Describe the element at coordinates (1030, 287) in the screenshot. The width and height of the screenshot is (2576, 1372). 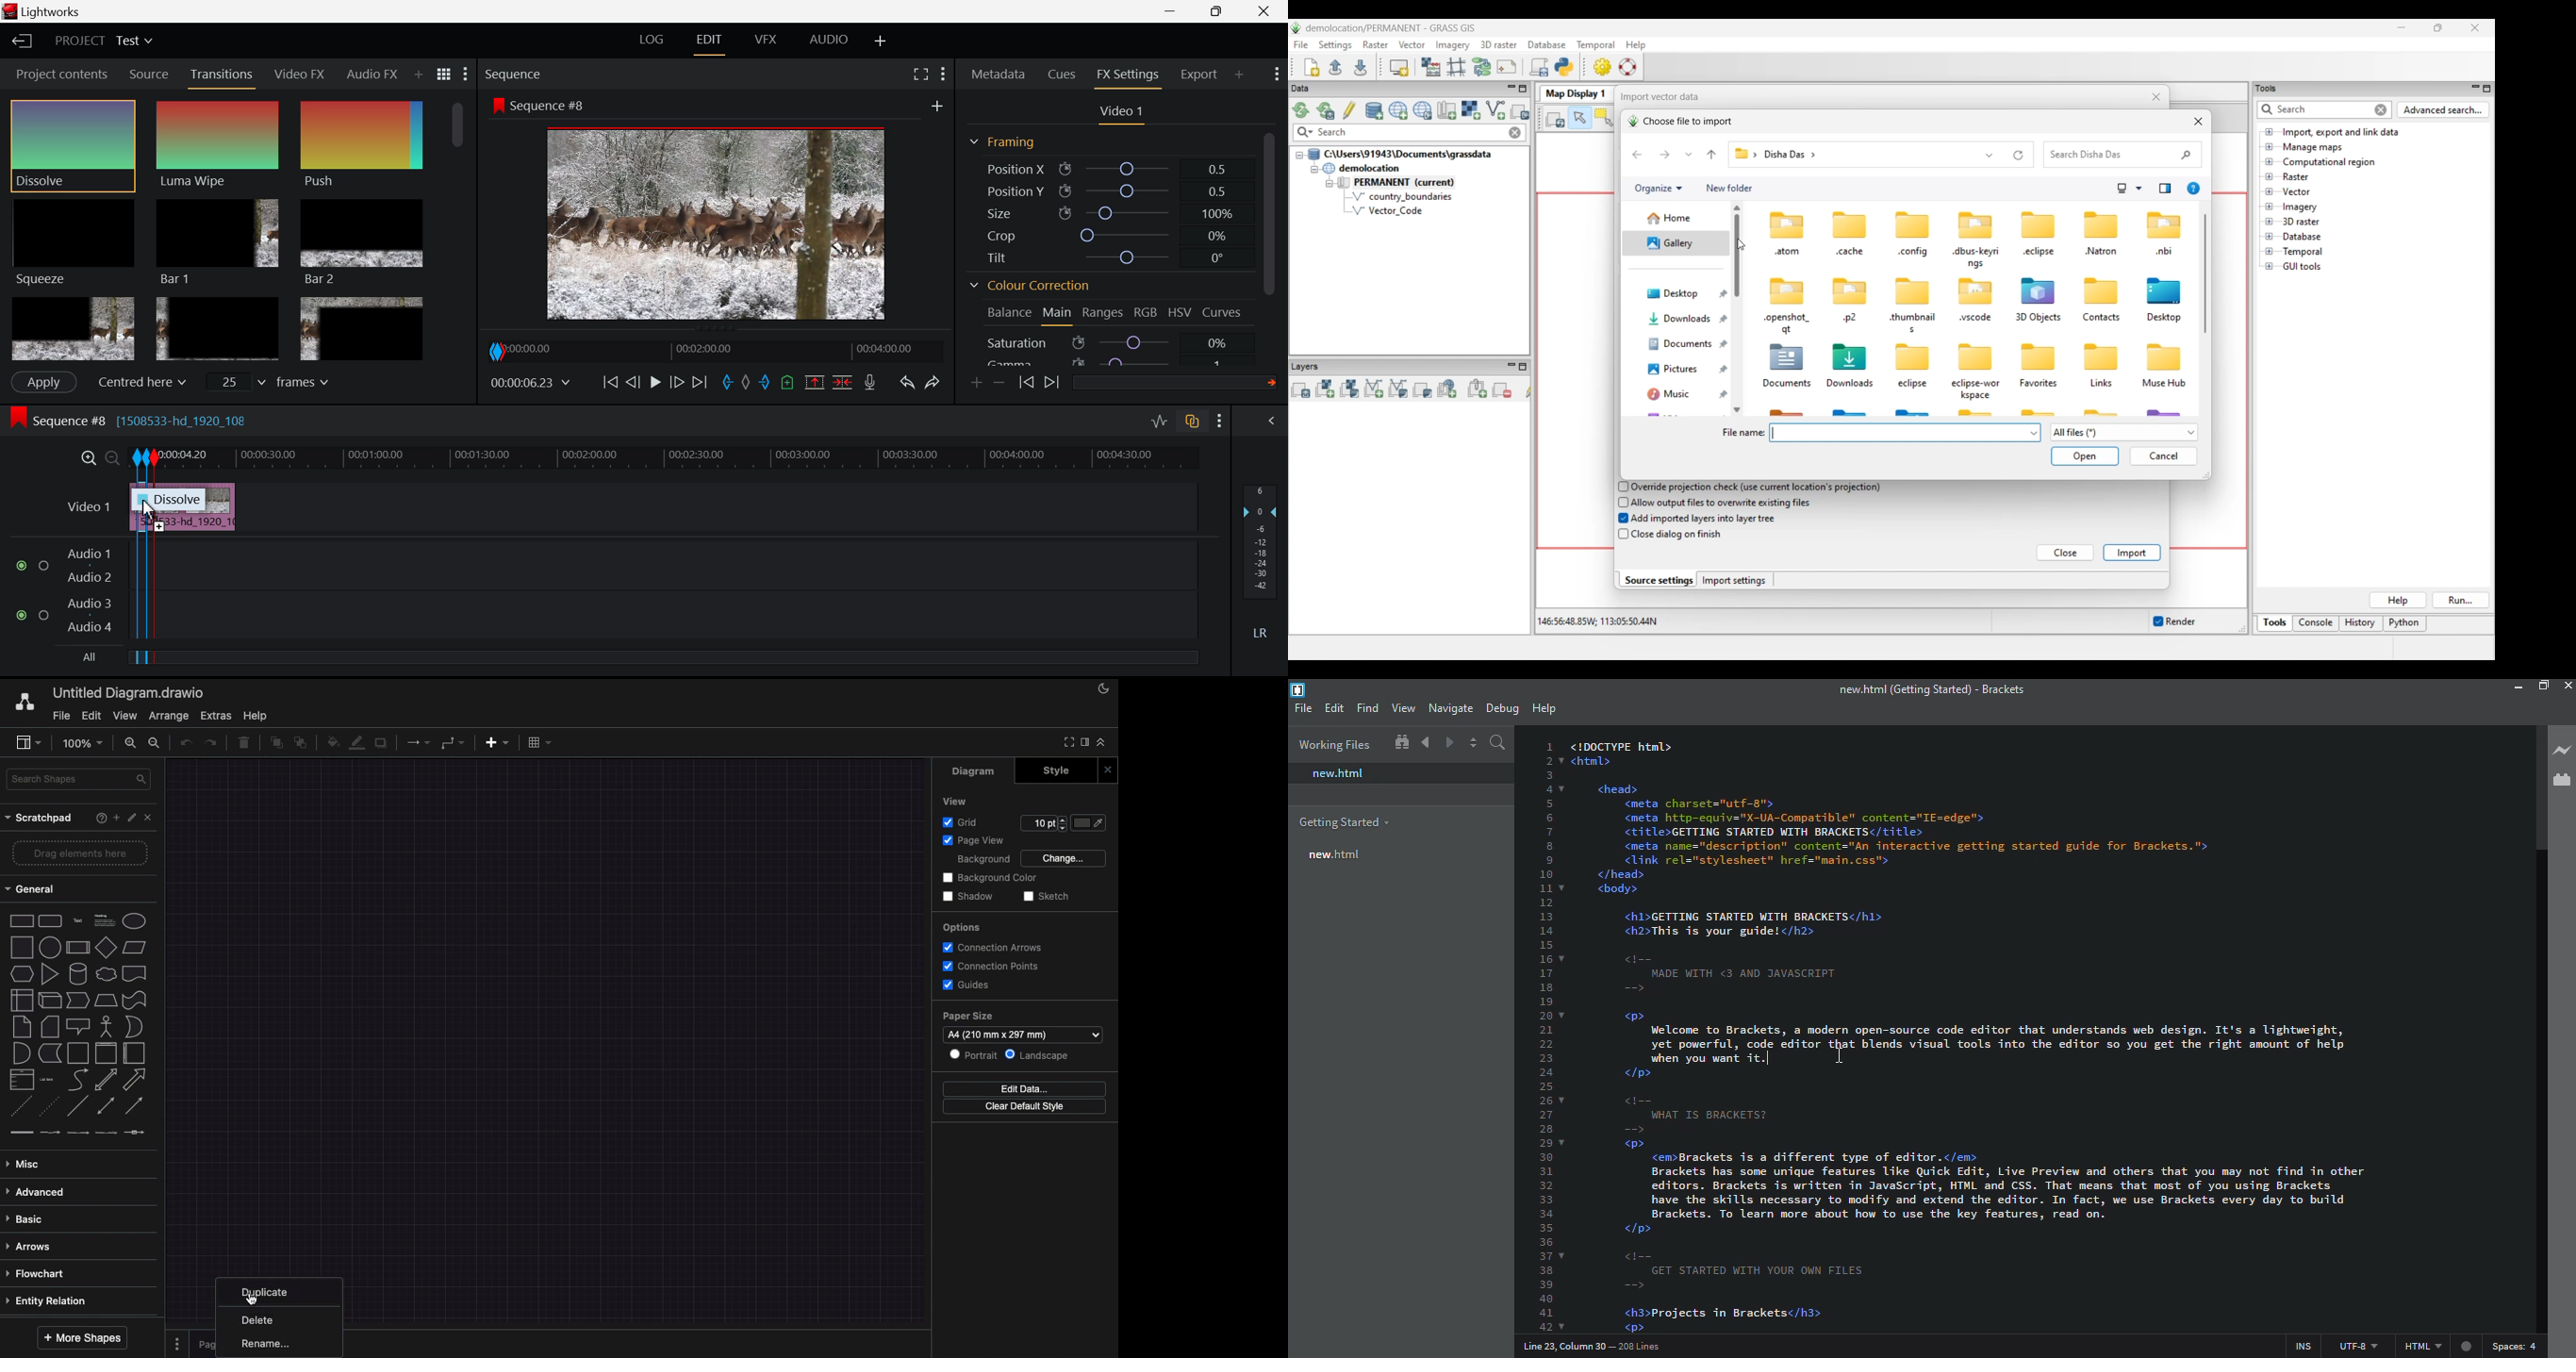
I see `Colour Correction Section` at that location.